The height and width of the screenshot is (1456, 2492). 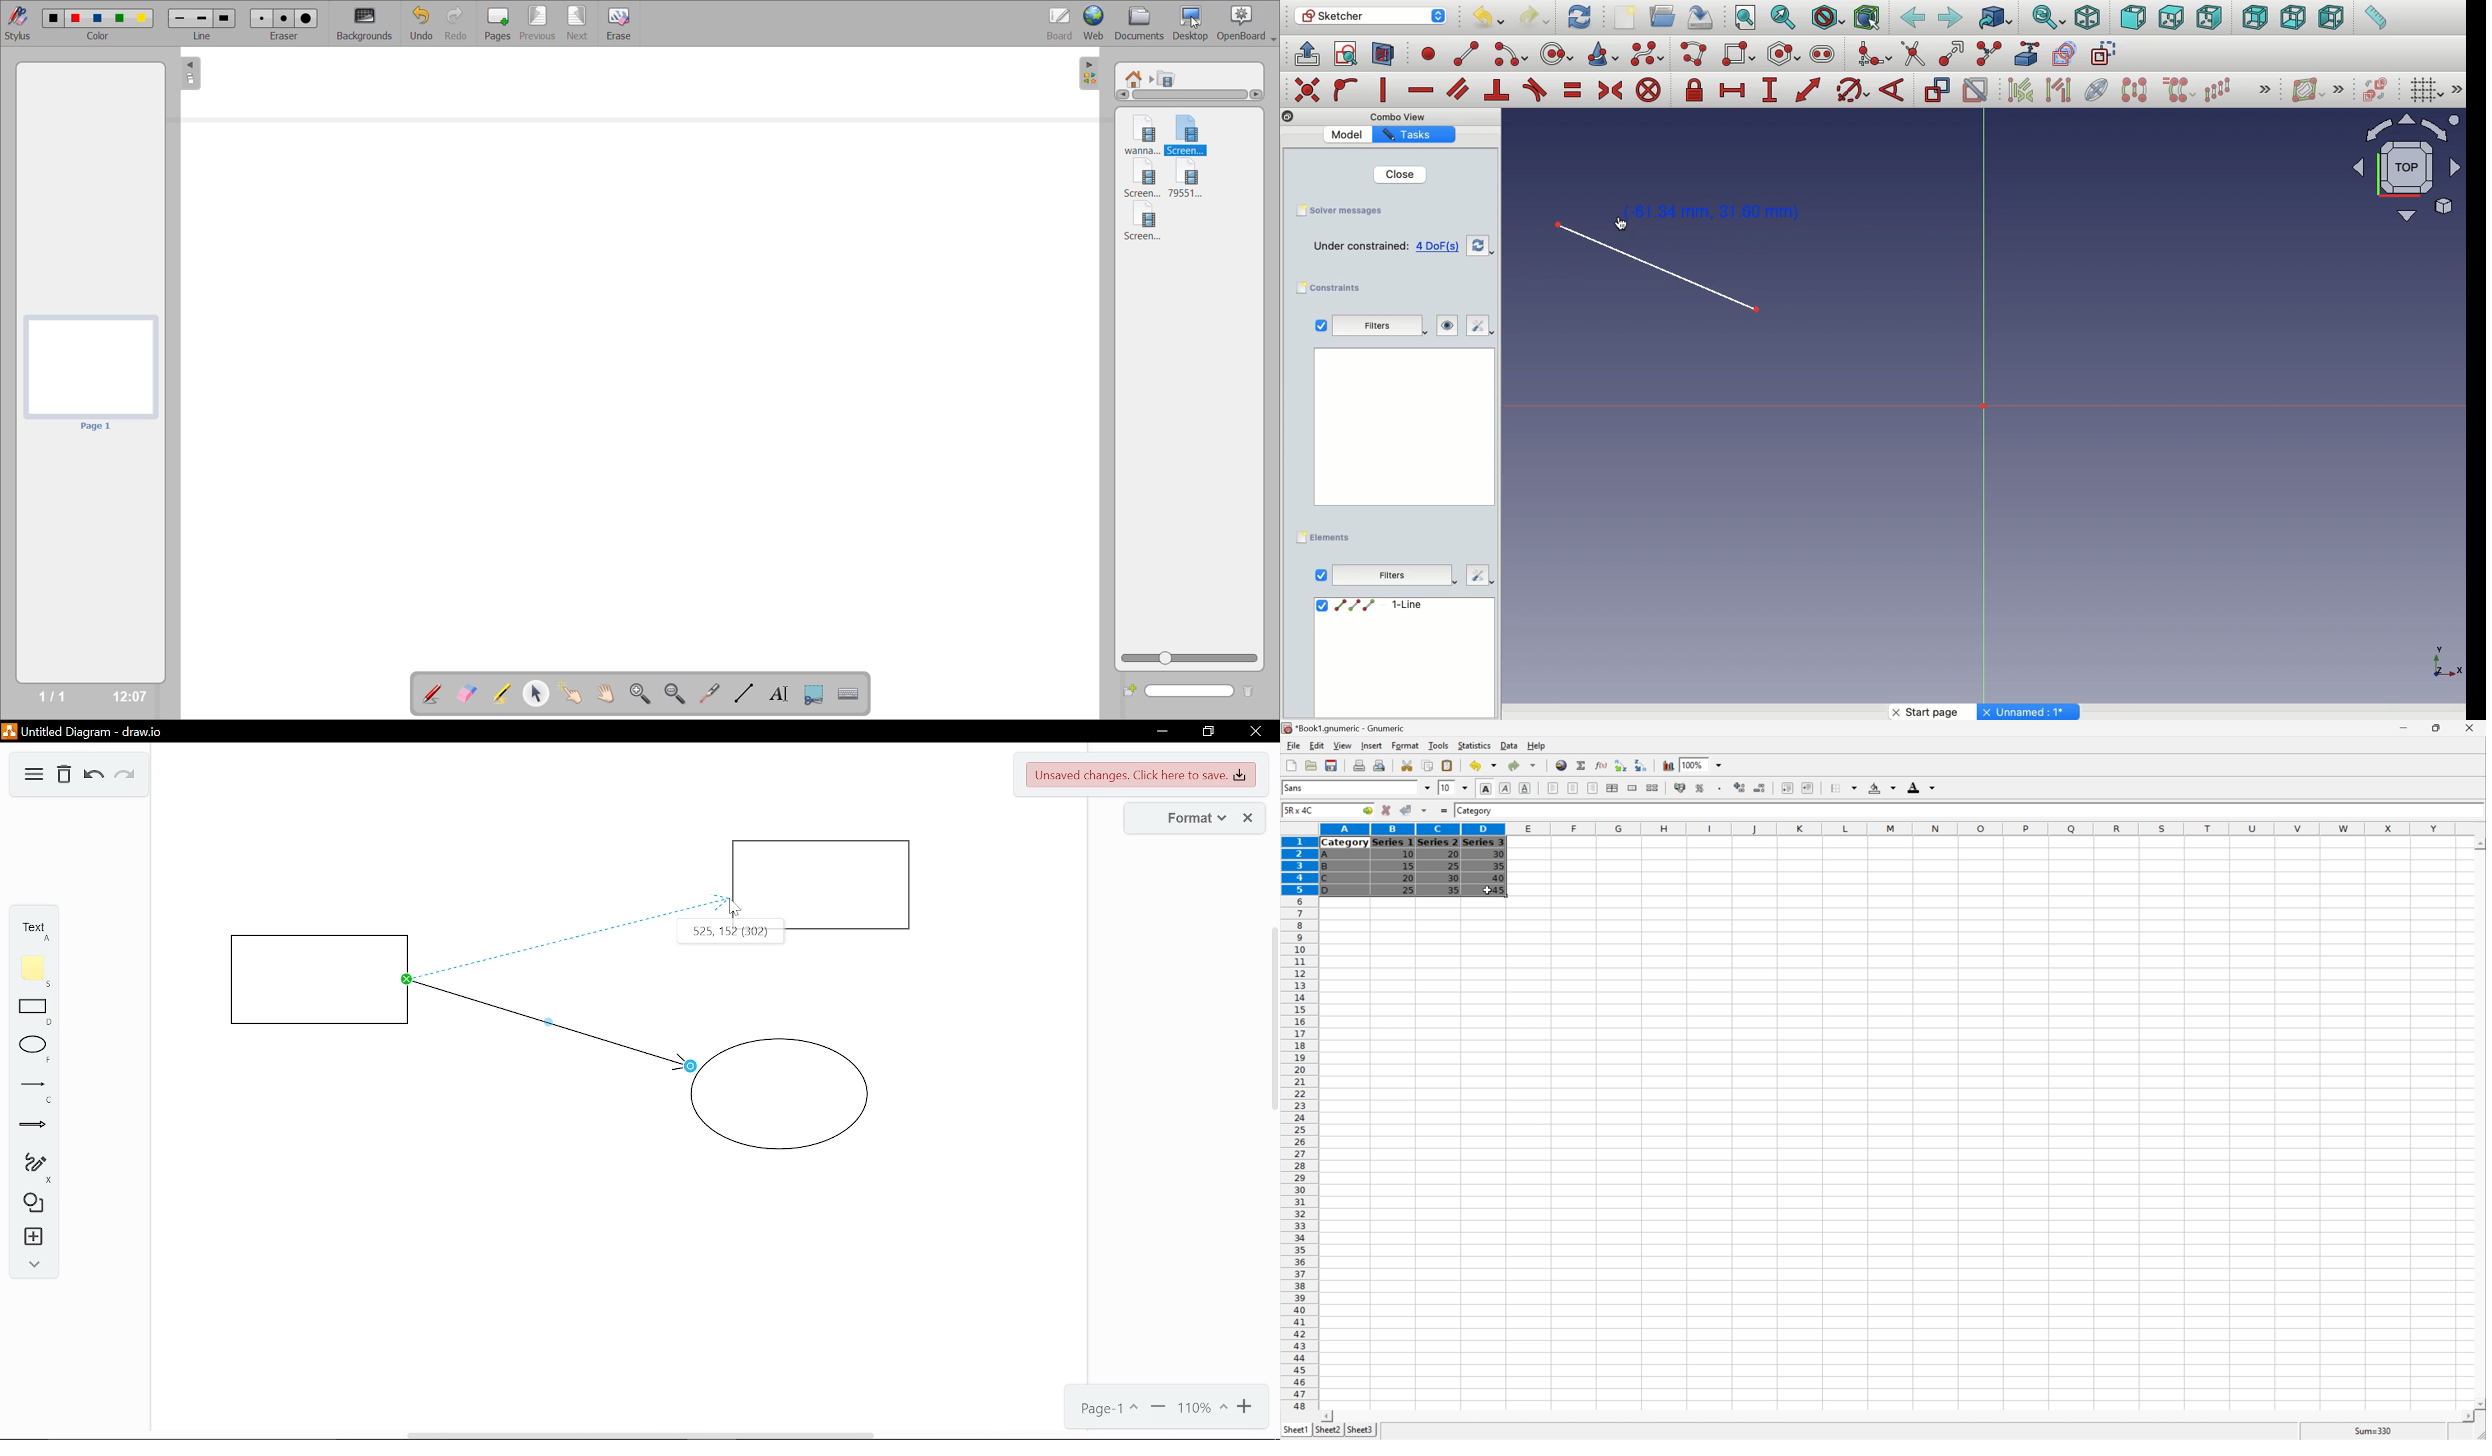 What do you see at coordinates (2262, 88) in the screenshot?
I see `` at bounding box center [2262, 88].